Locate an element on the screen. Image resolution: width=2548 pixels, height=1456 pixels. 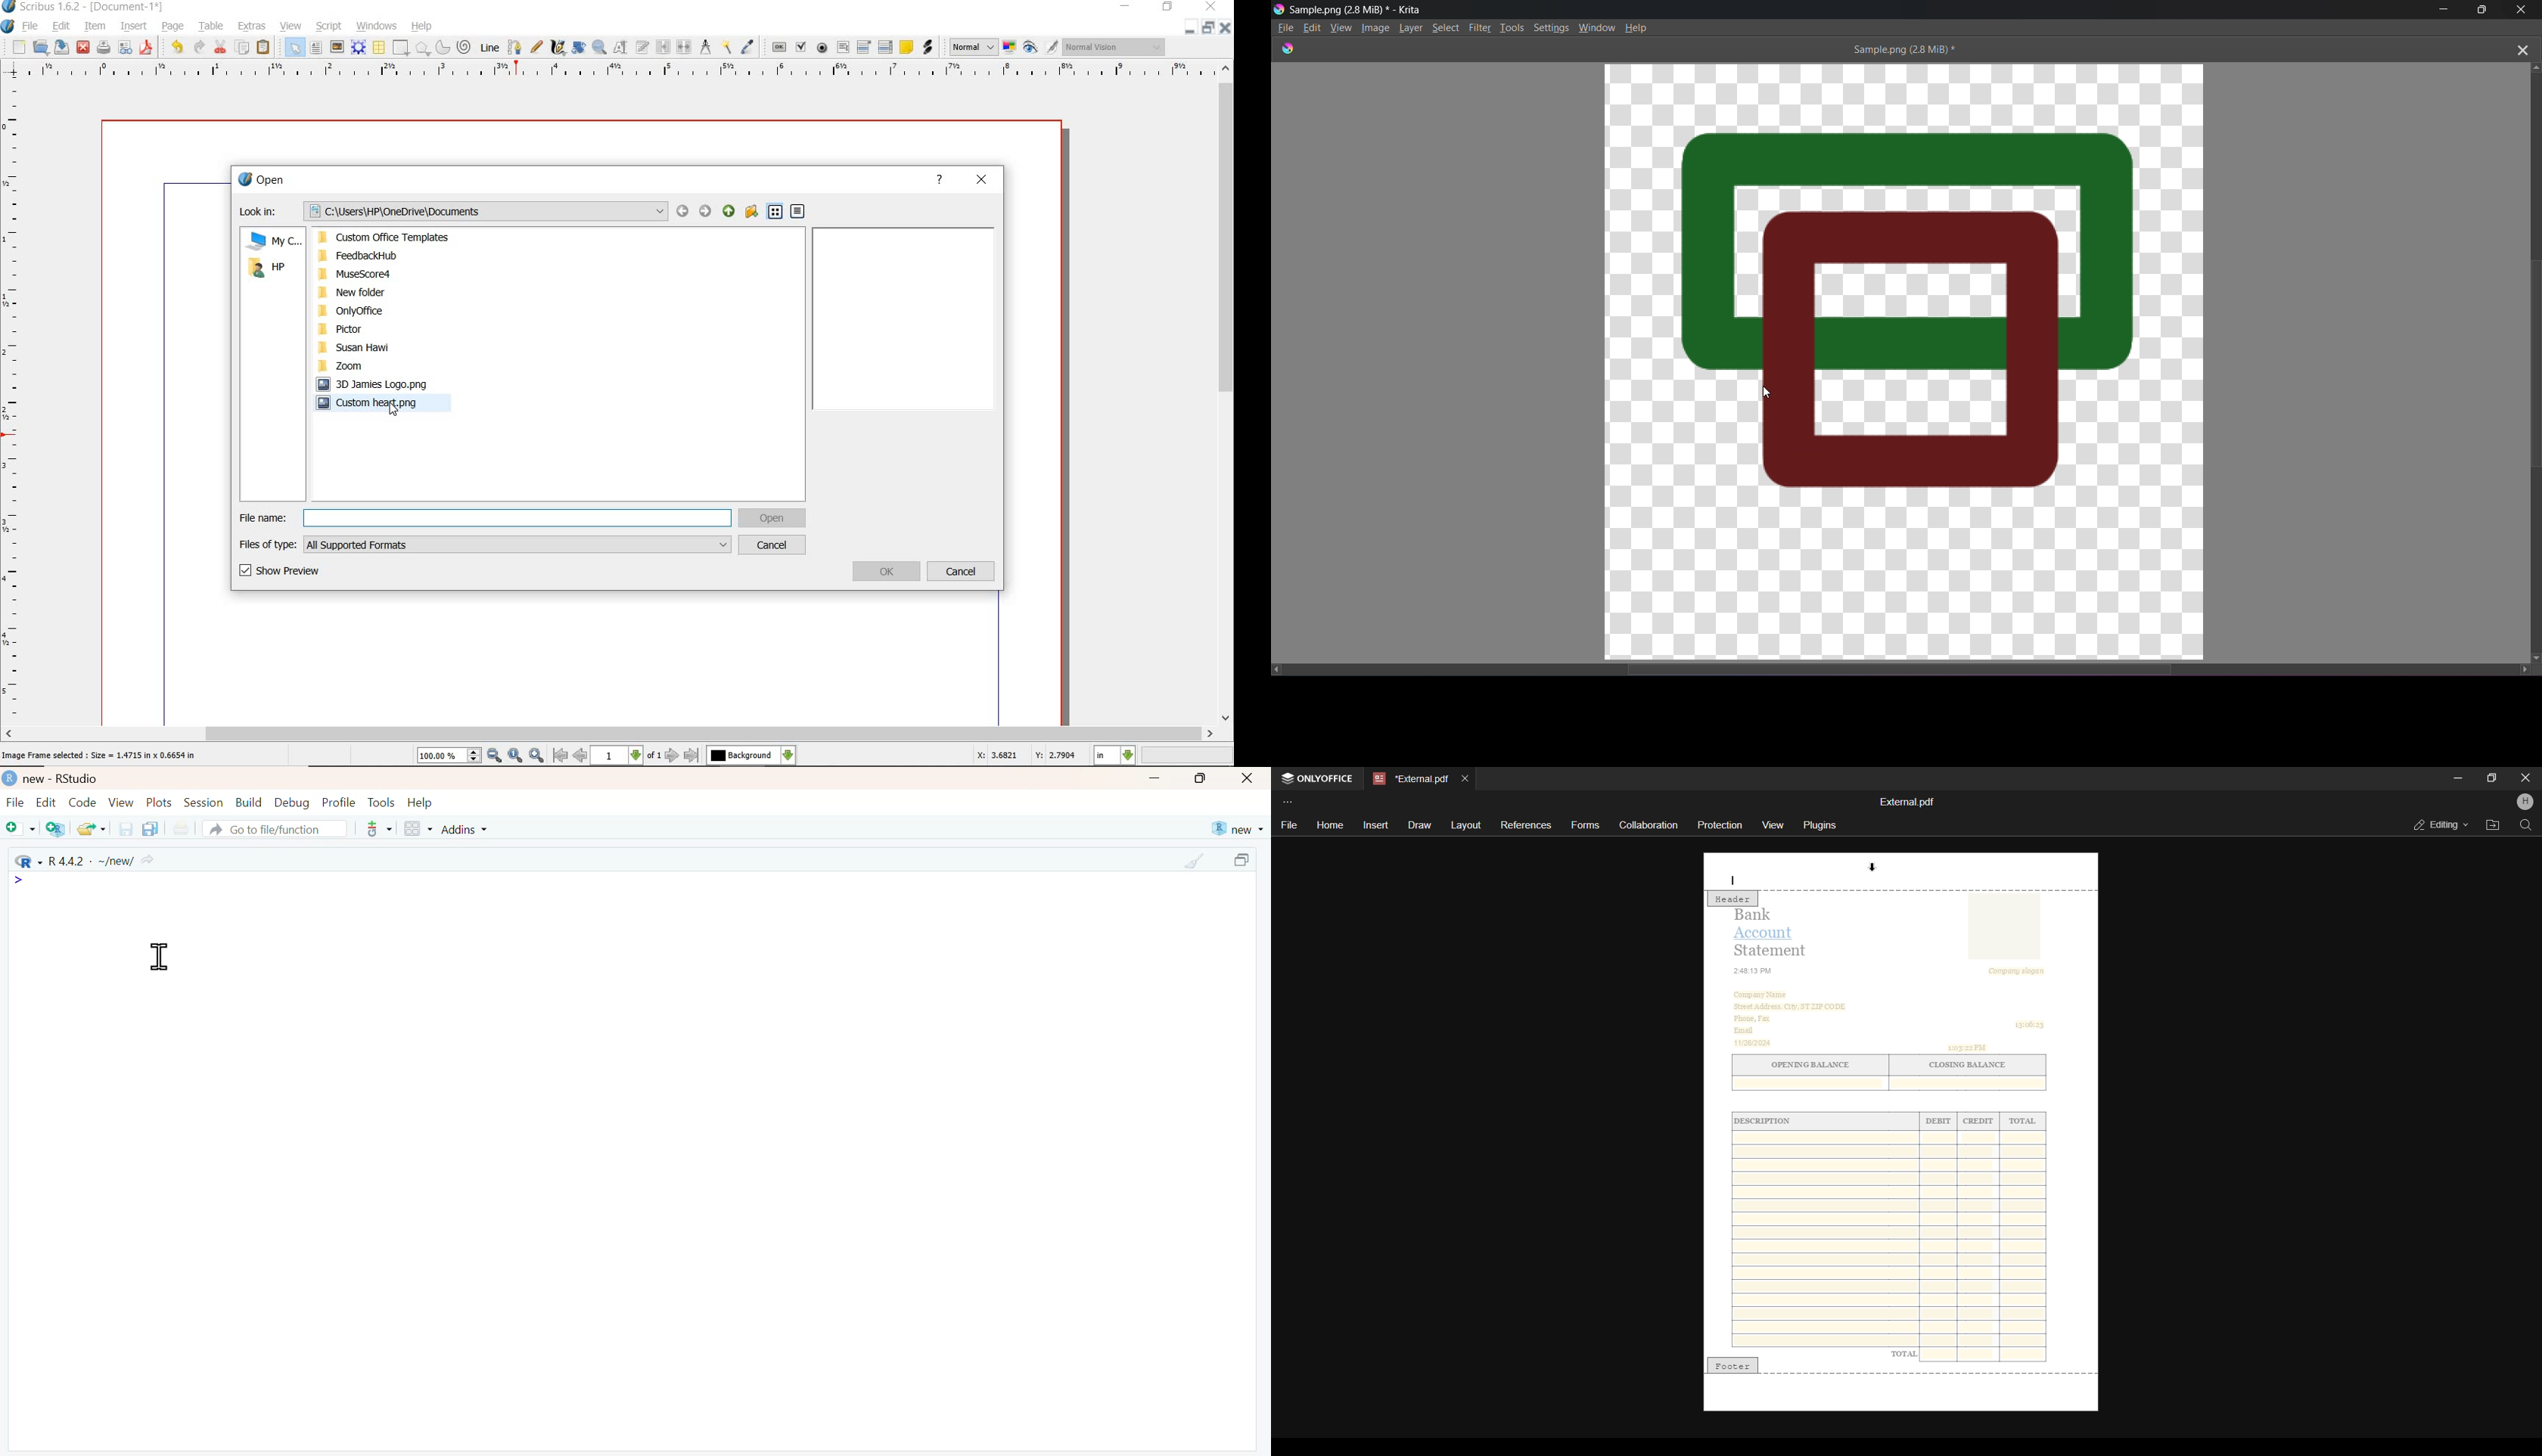
My computer is located at coordinates (274, 240).